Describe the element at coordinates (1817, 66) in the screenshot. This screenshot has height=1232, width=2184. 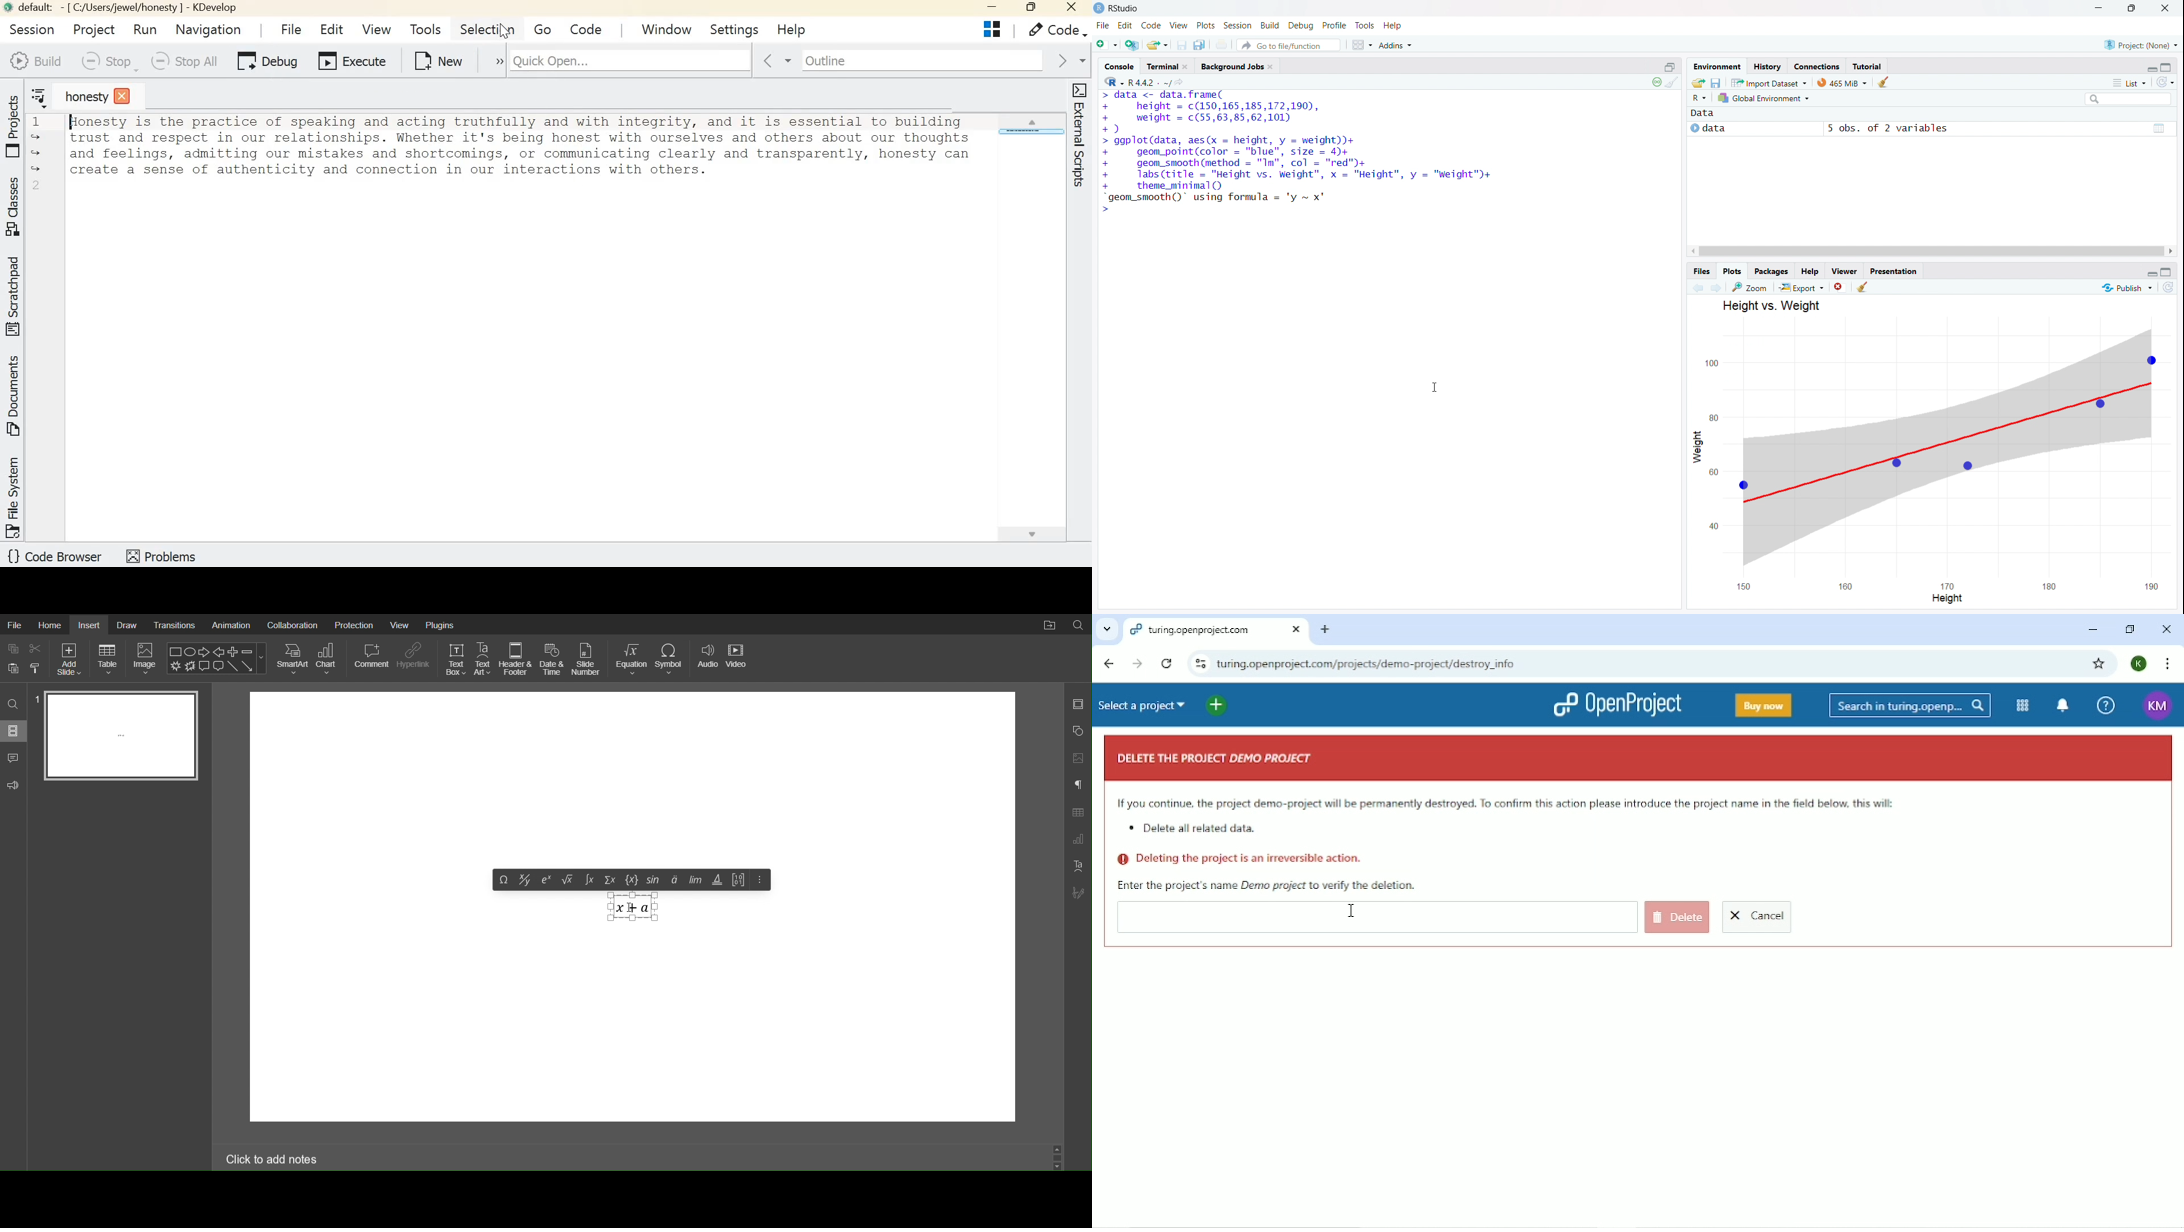
I see `connections` at that location.